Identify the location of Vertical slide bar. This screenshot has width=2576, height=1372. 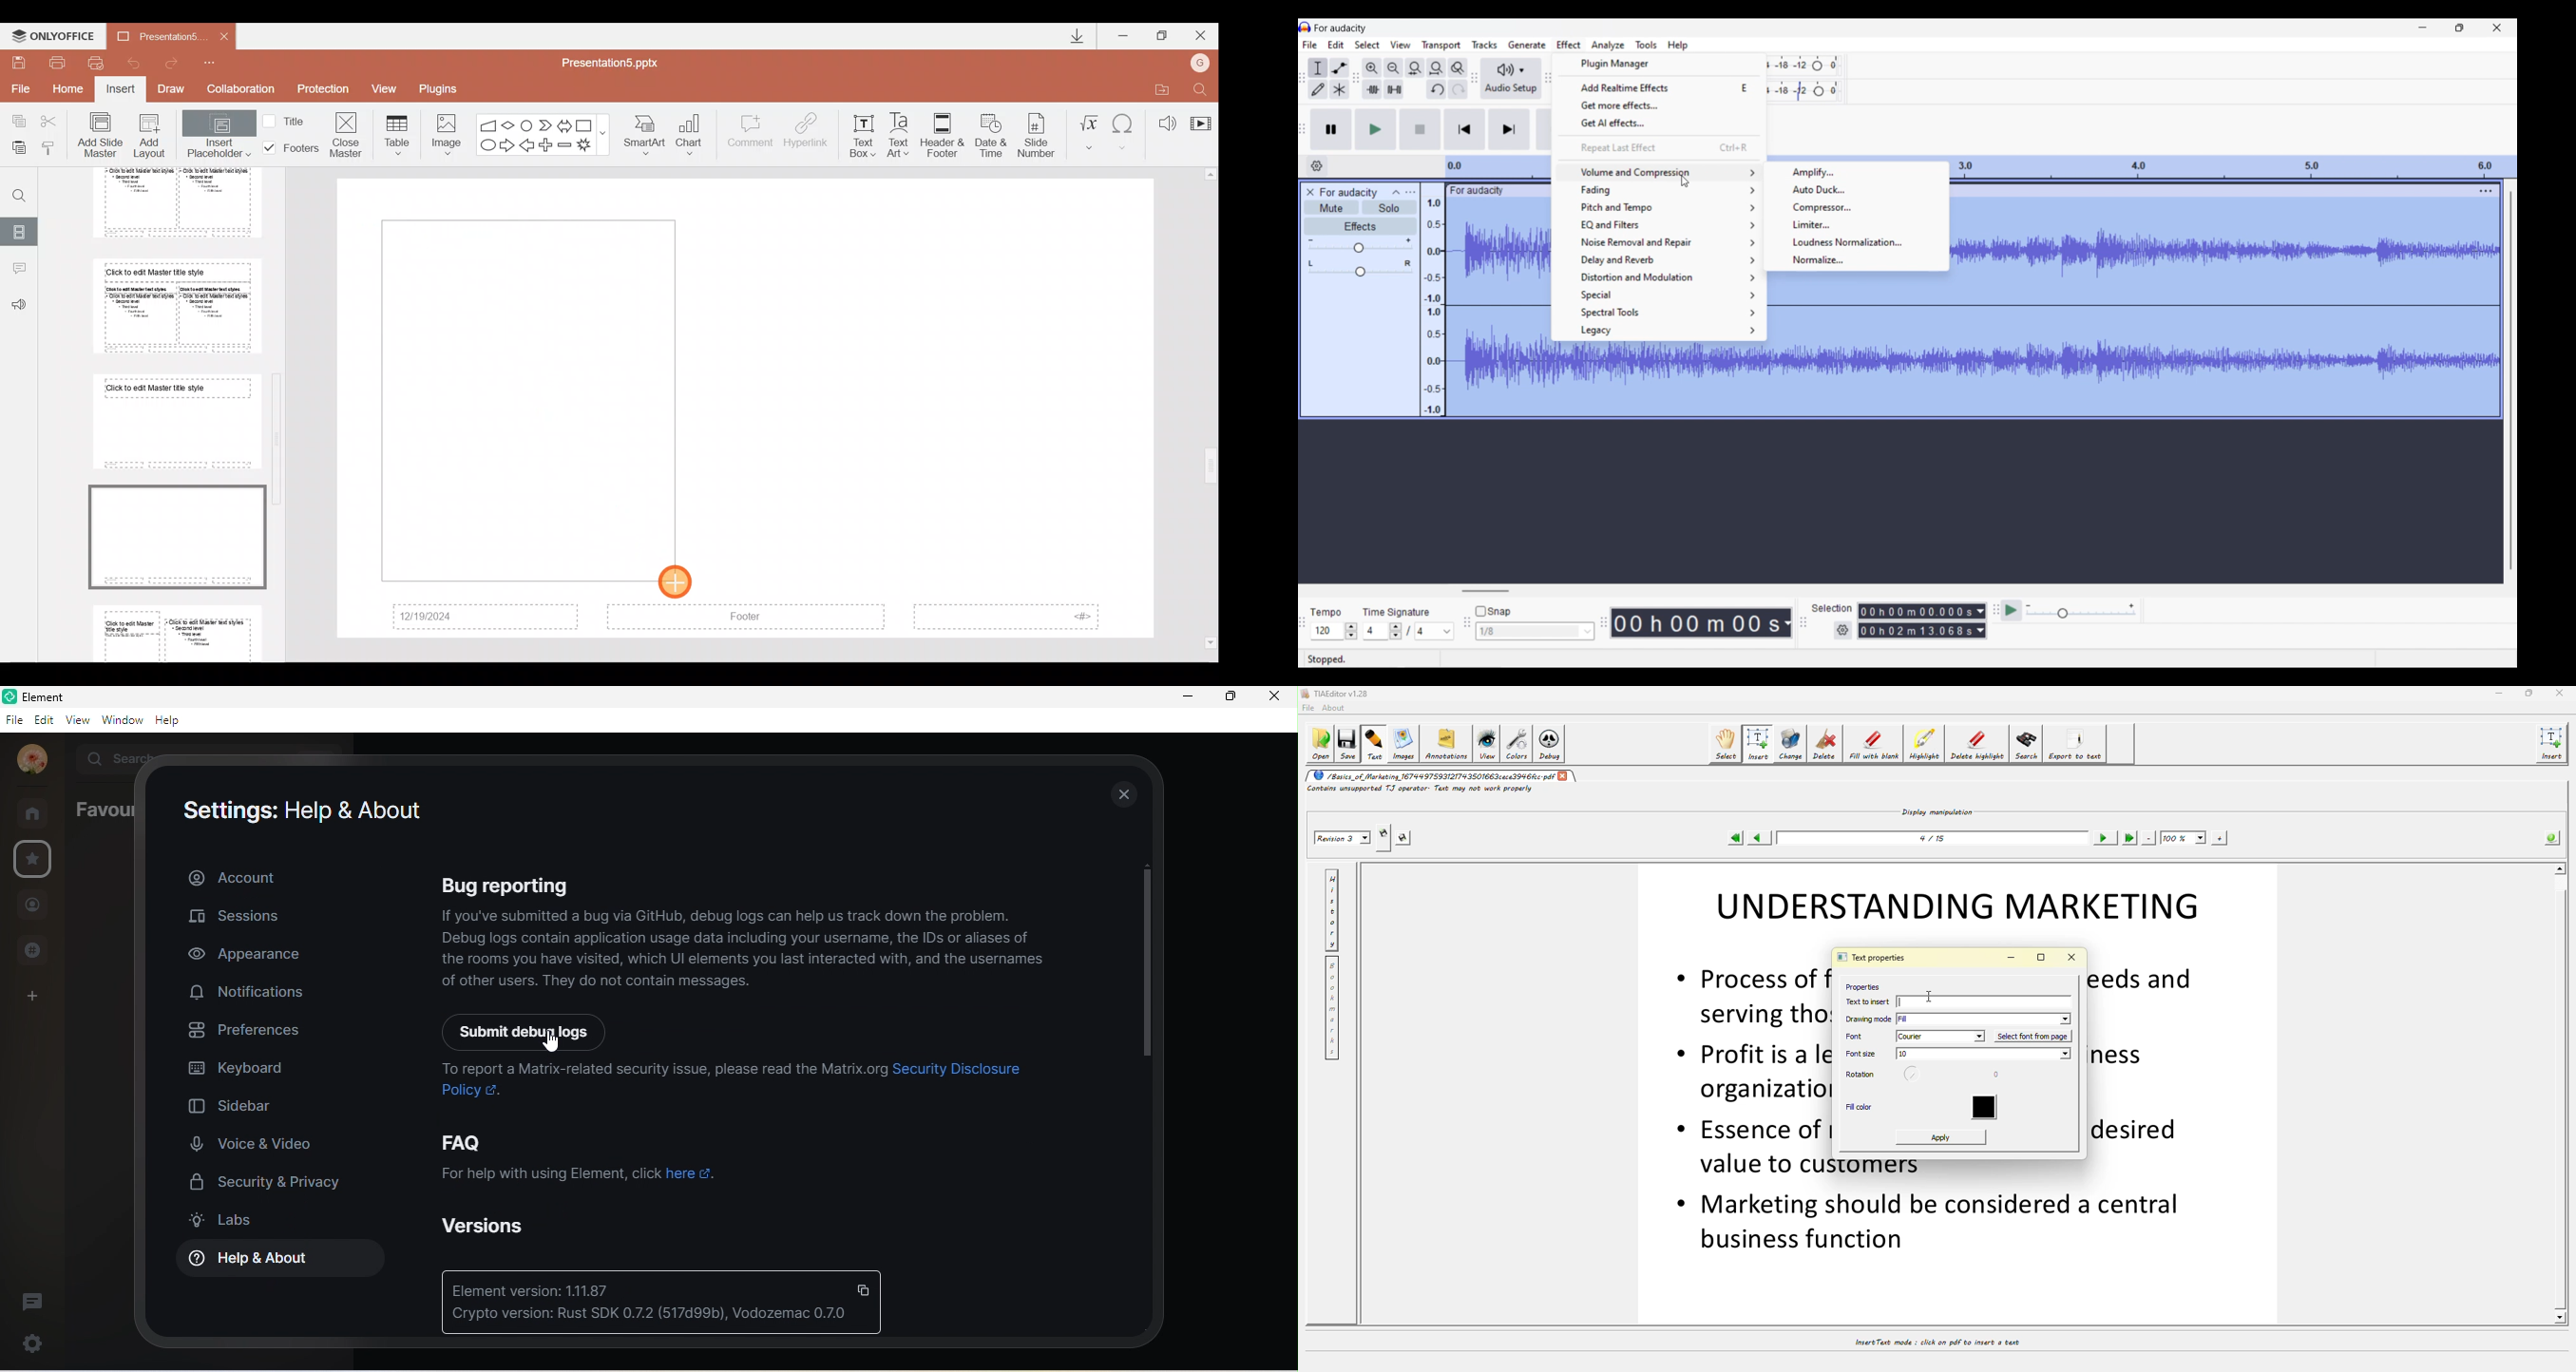
(2512, 382).